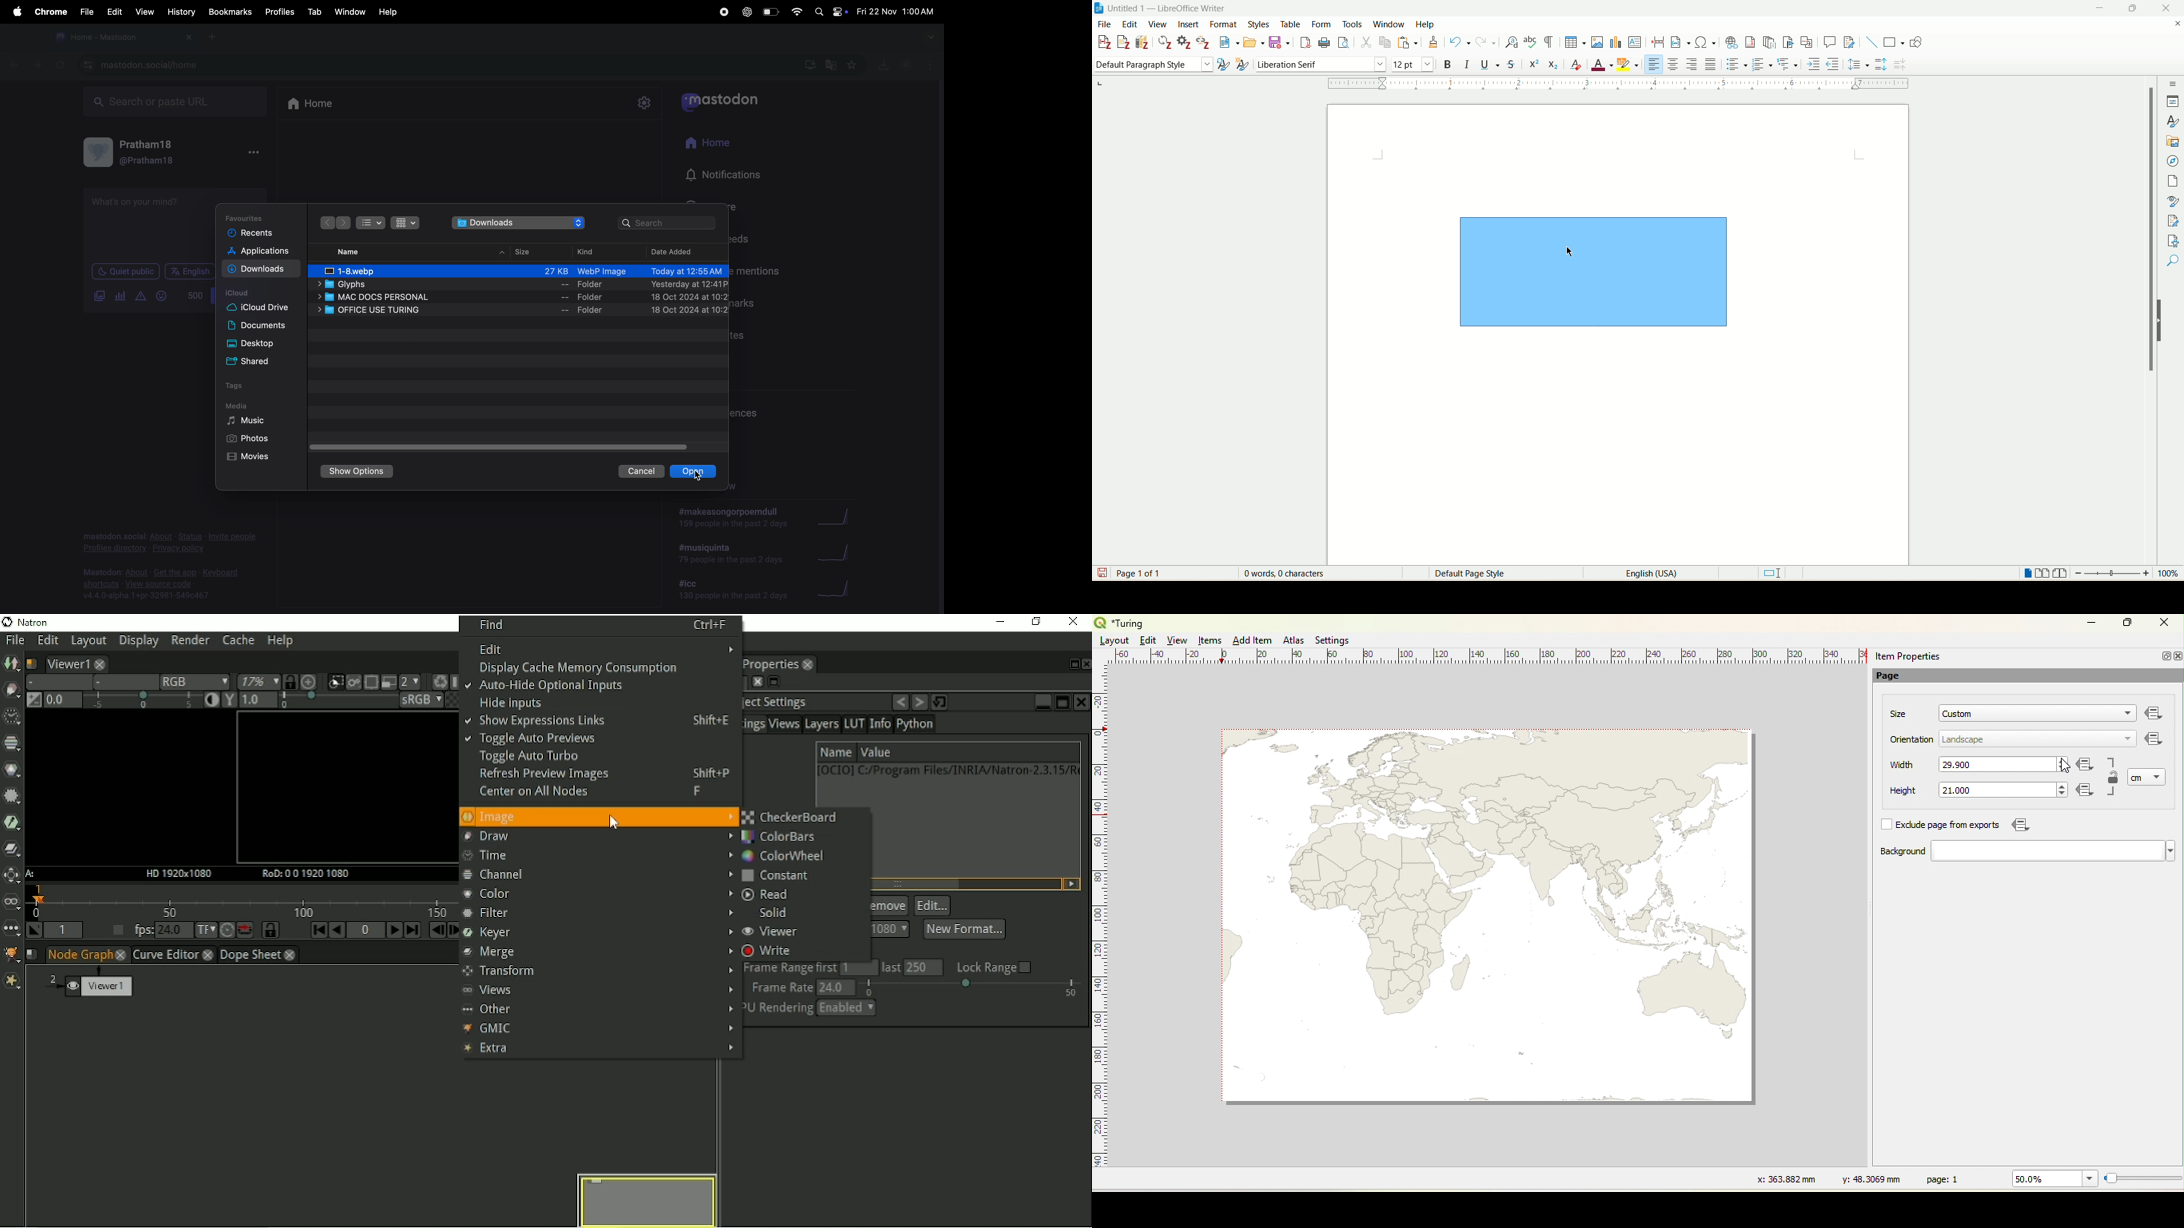  I want to click on unordered list, so click(1737, 64).